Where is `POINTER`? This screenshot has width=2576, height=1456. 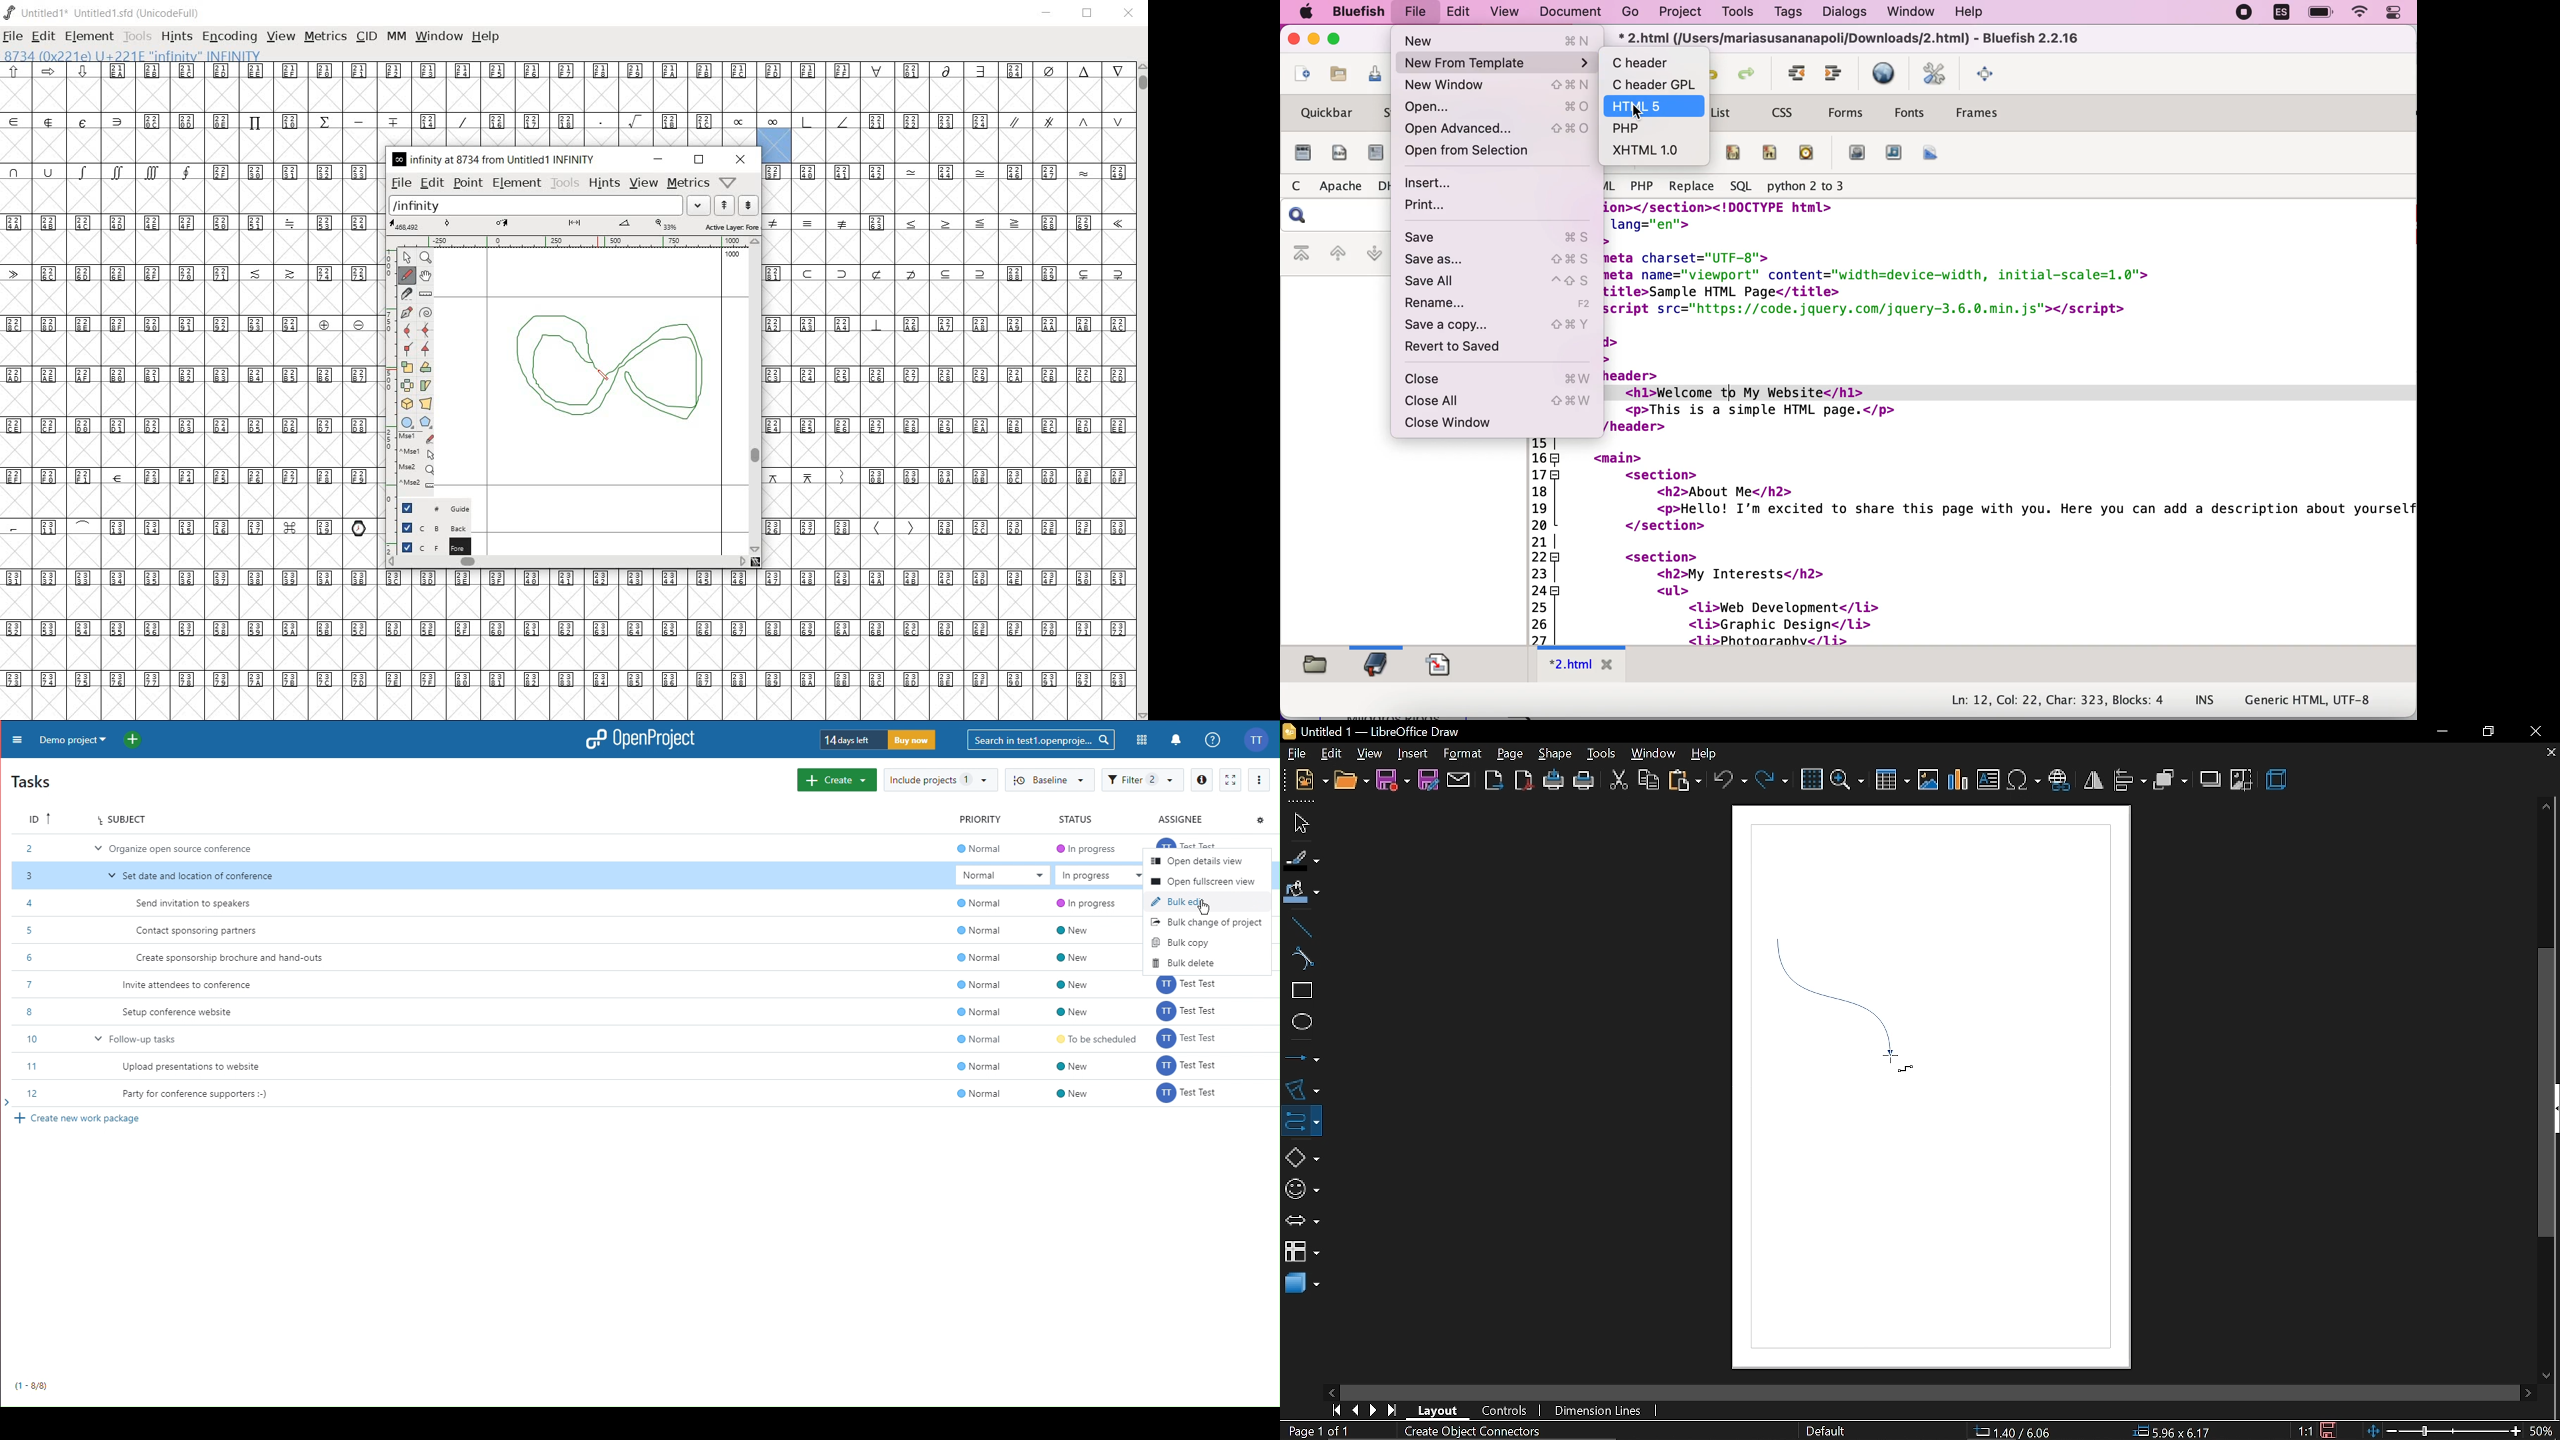
POINTER is located at coordinates (406, 258).